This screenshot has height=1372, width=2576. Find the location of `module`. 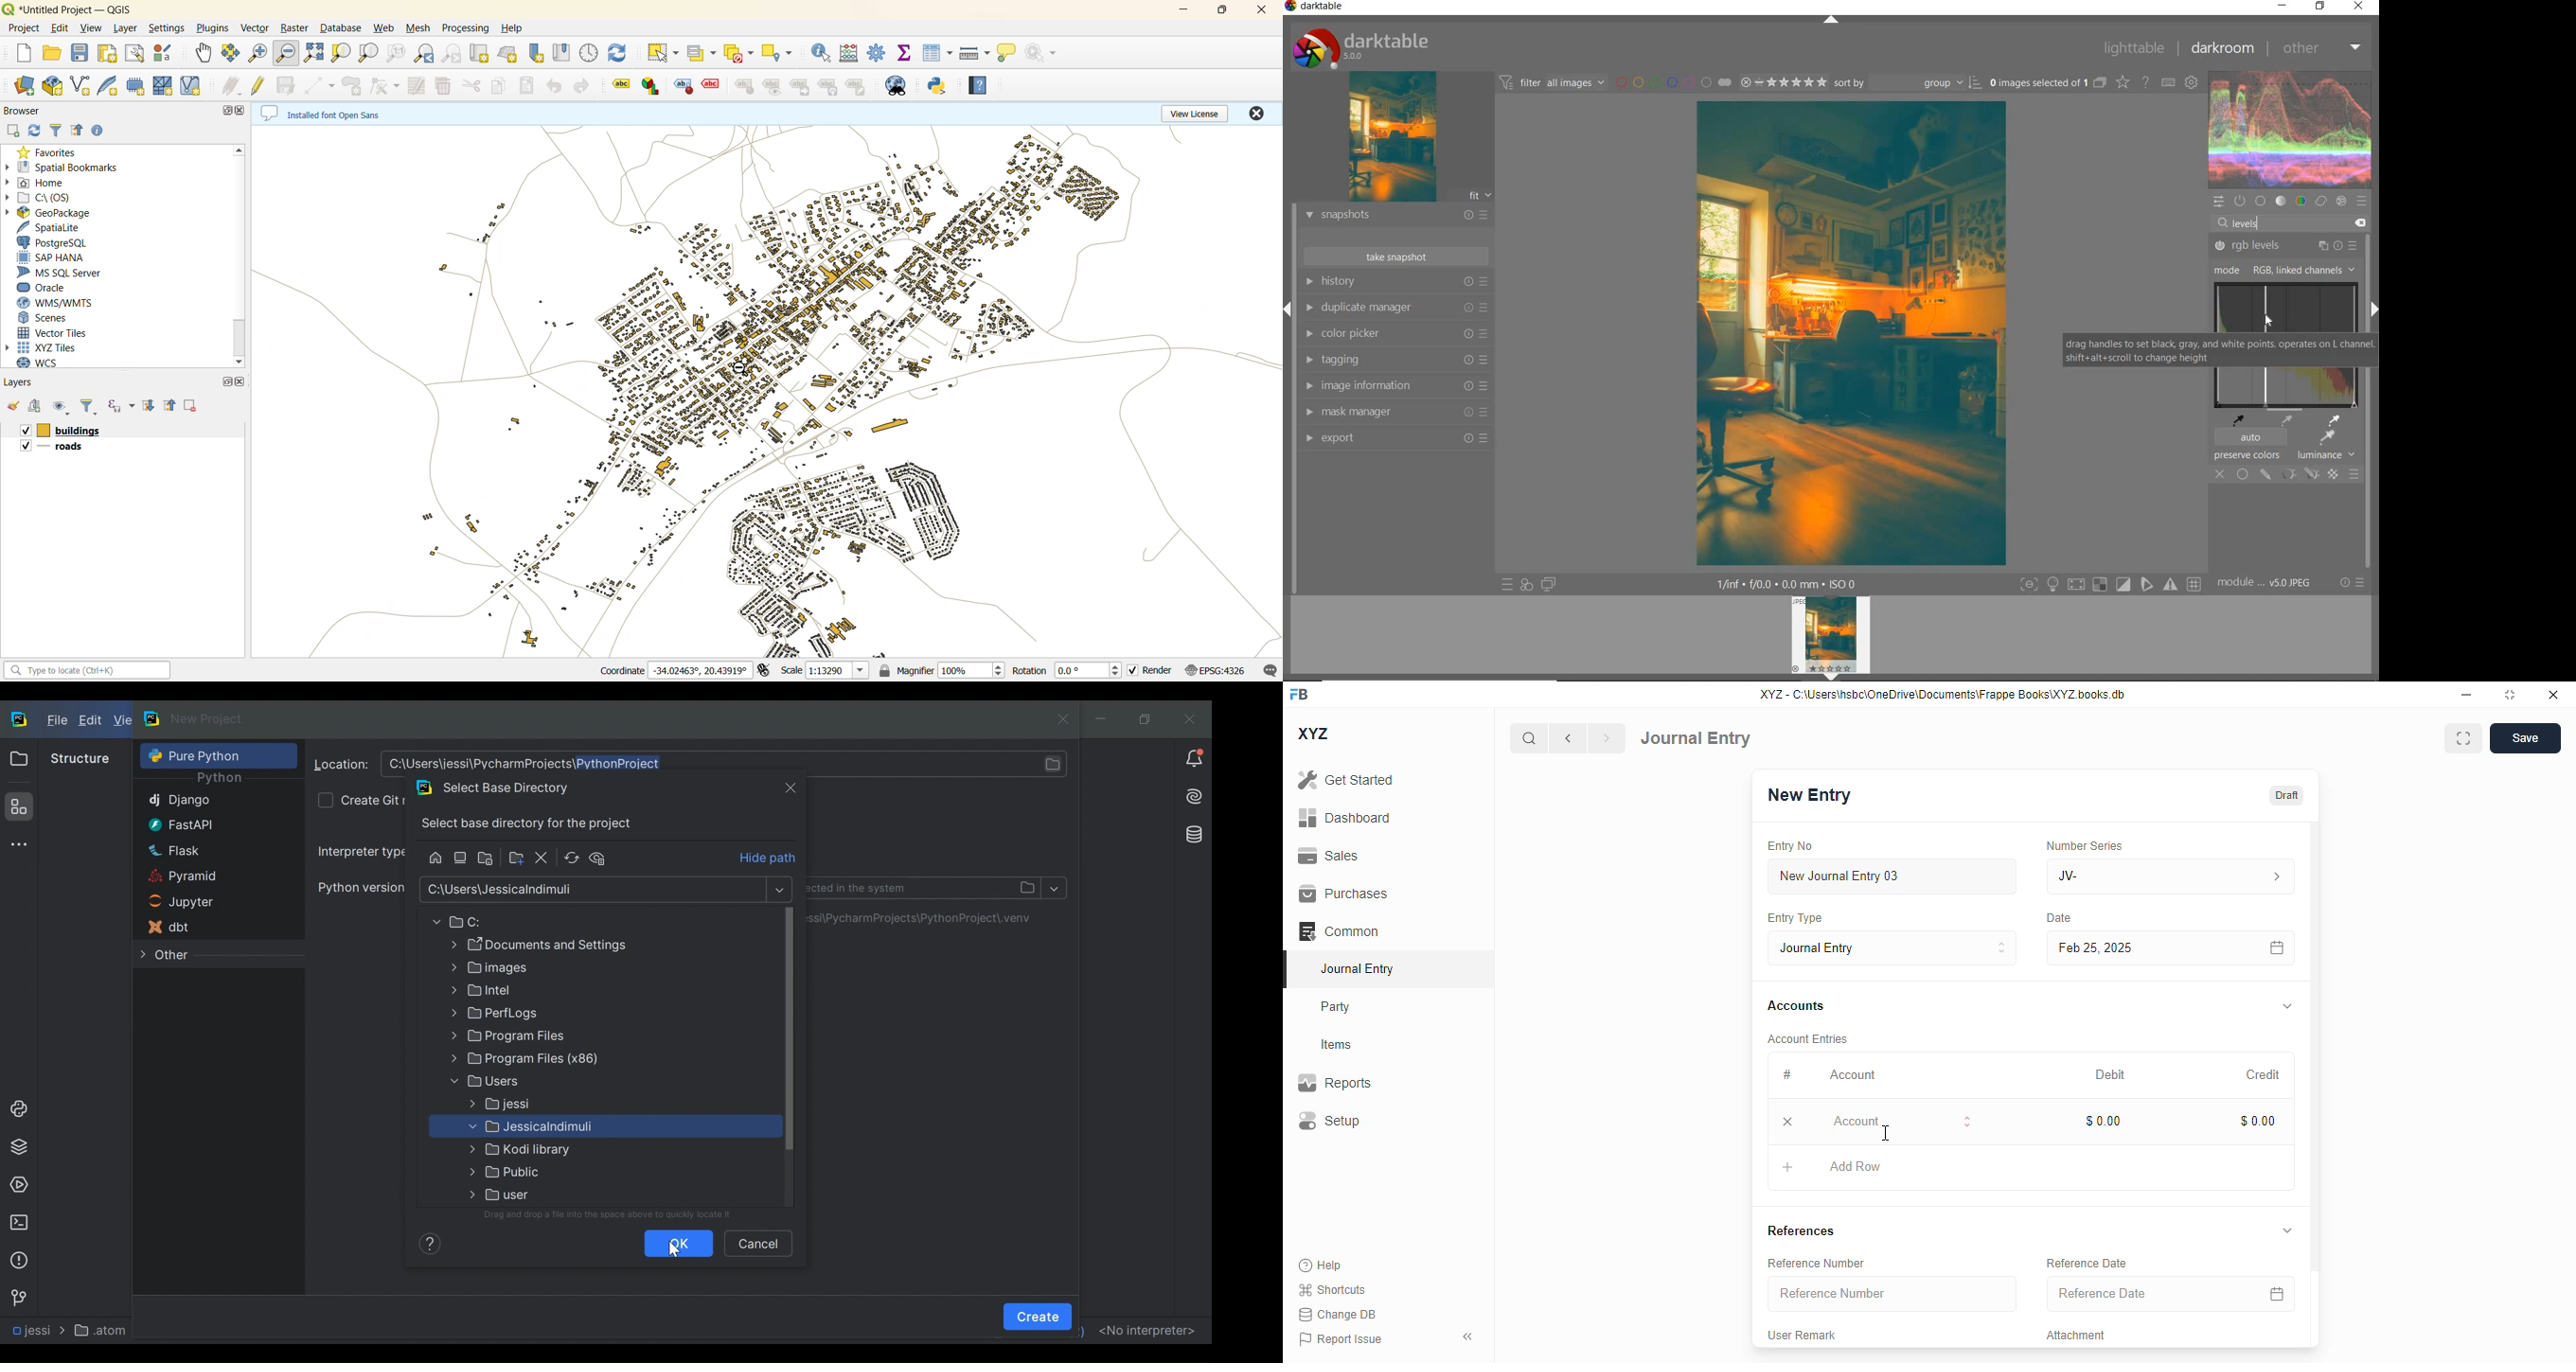

module is located at coordinates (2264, 581).